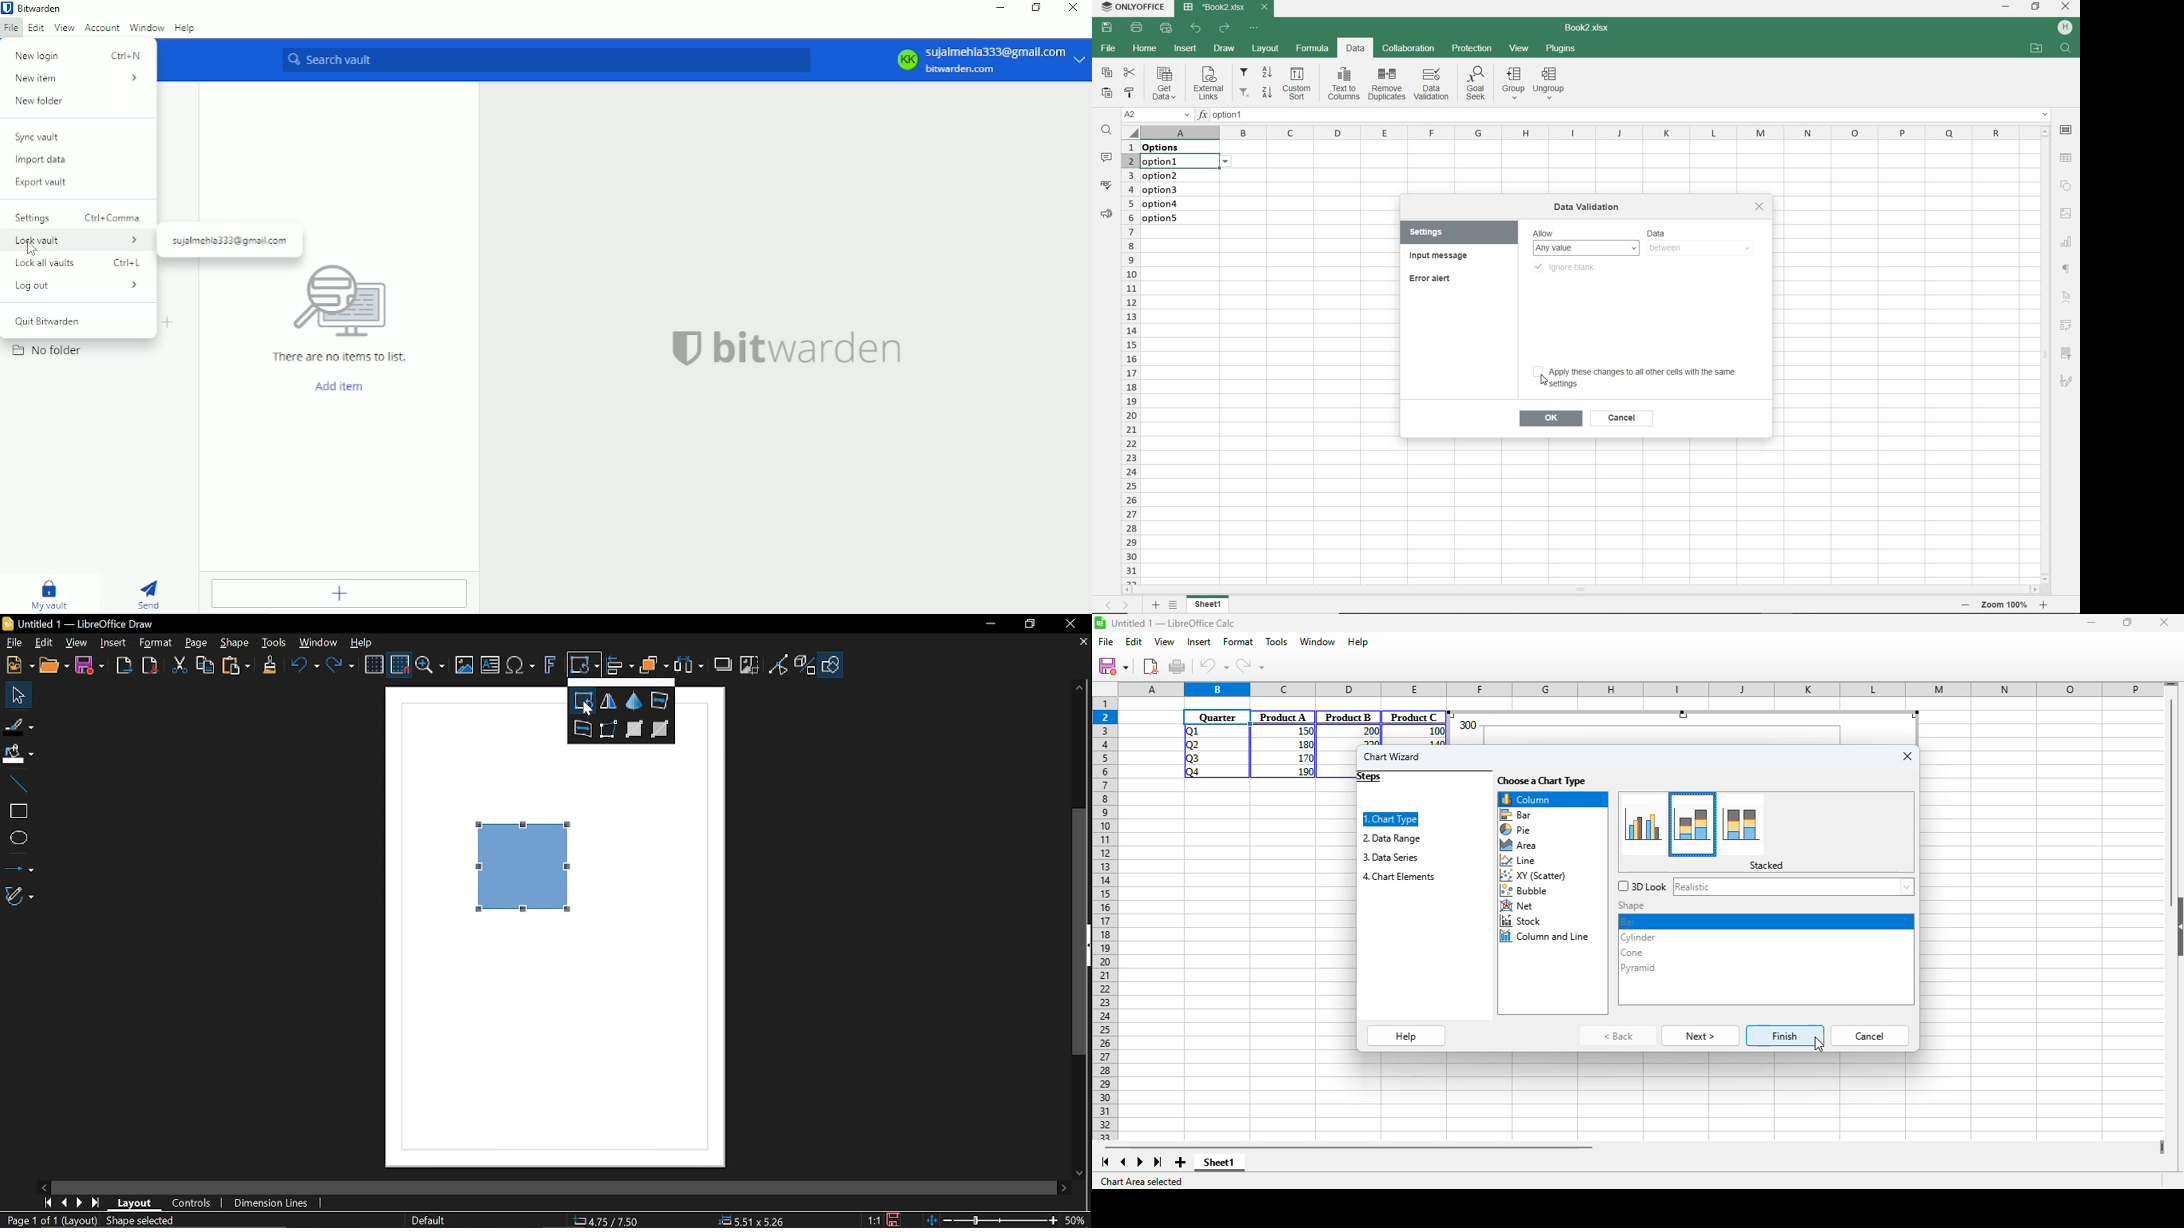 This screenshot has width=2184, height=1232. Describe the element at coordinates (429, 1219) in the screenshot. I see `Slide master name` at that location.